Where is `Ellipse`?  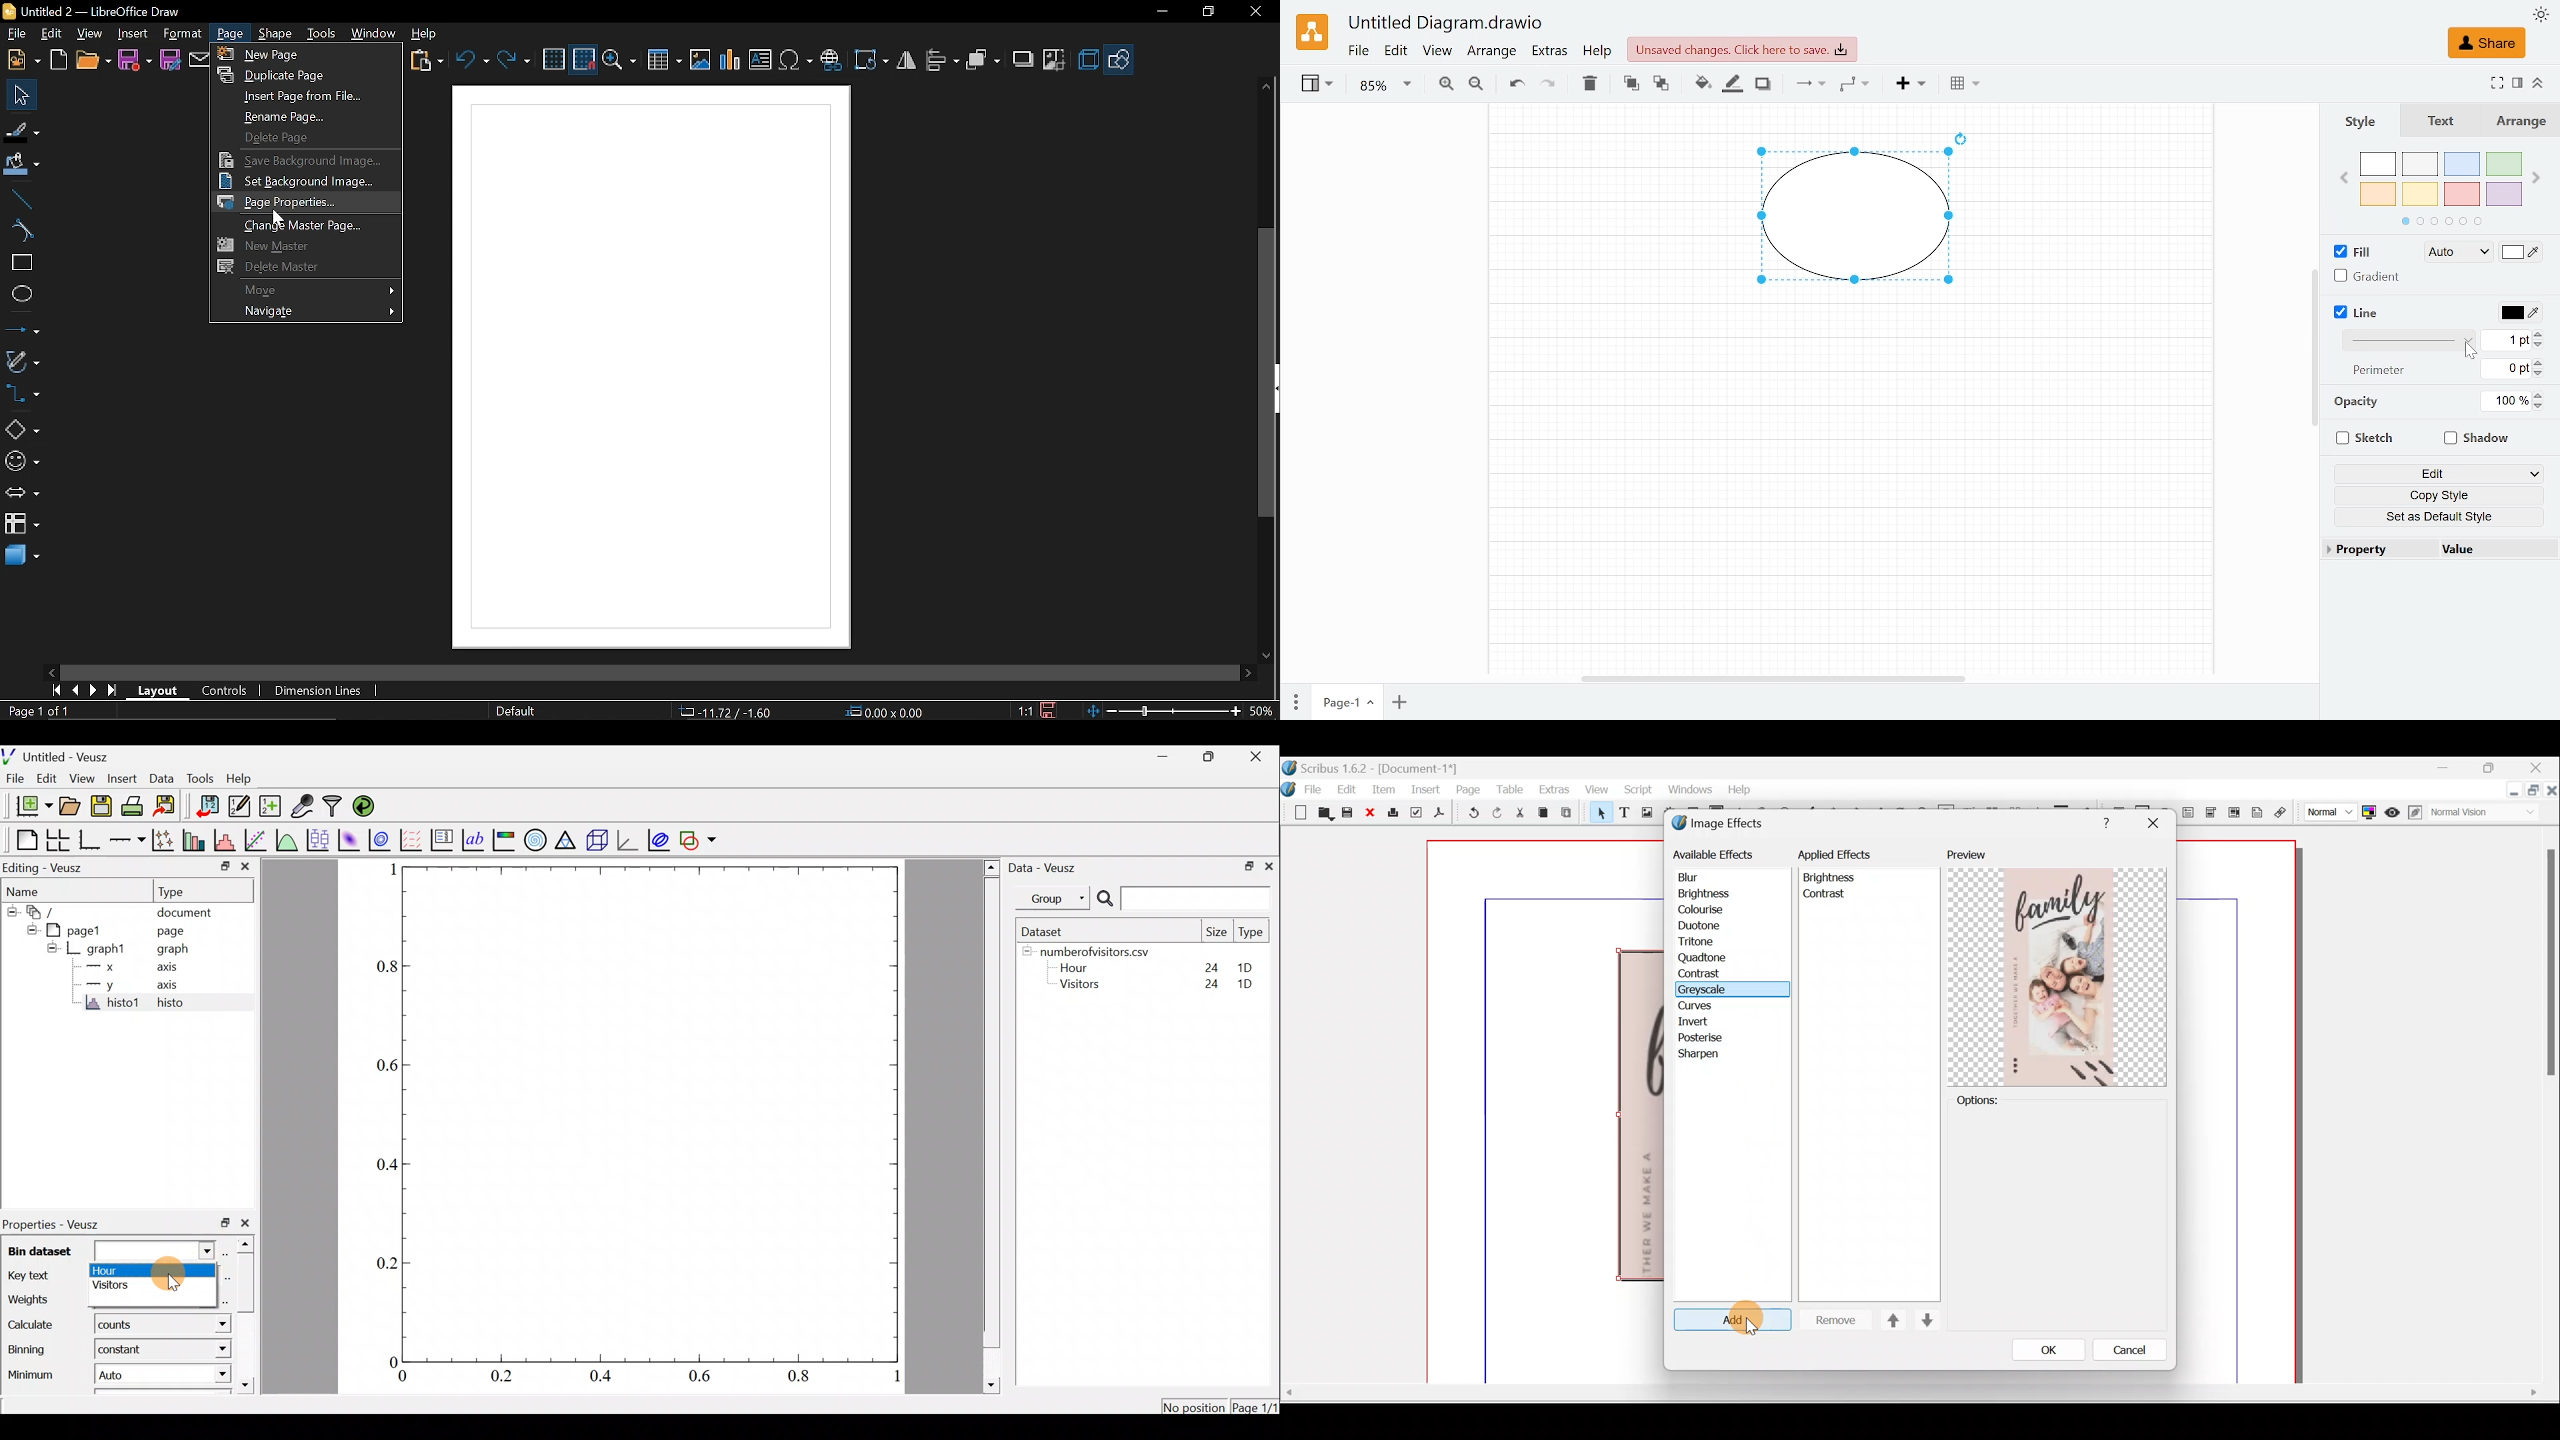 Ellipse is located at coordinates (20, 297).